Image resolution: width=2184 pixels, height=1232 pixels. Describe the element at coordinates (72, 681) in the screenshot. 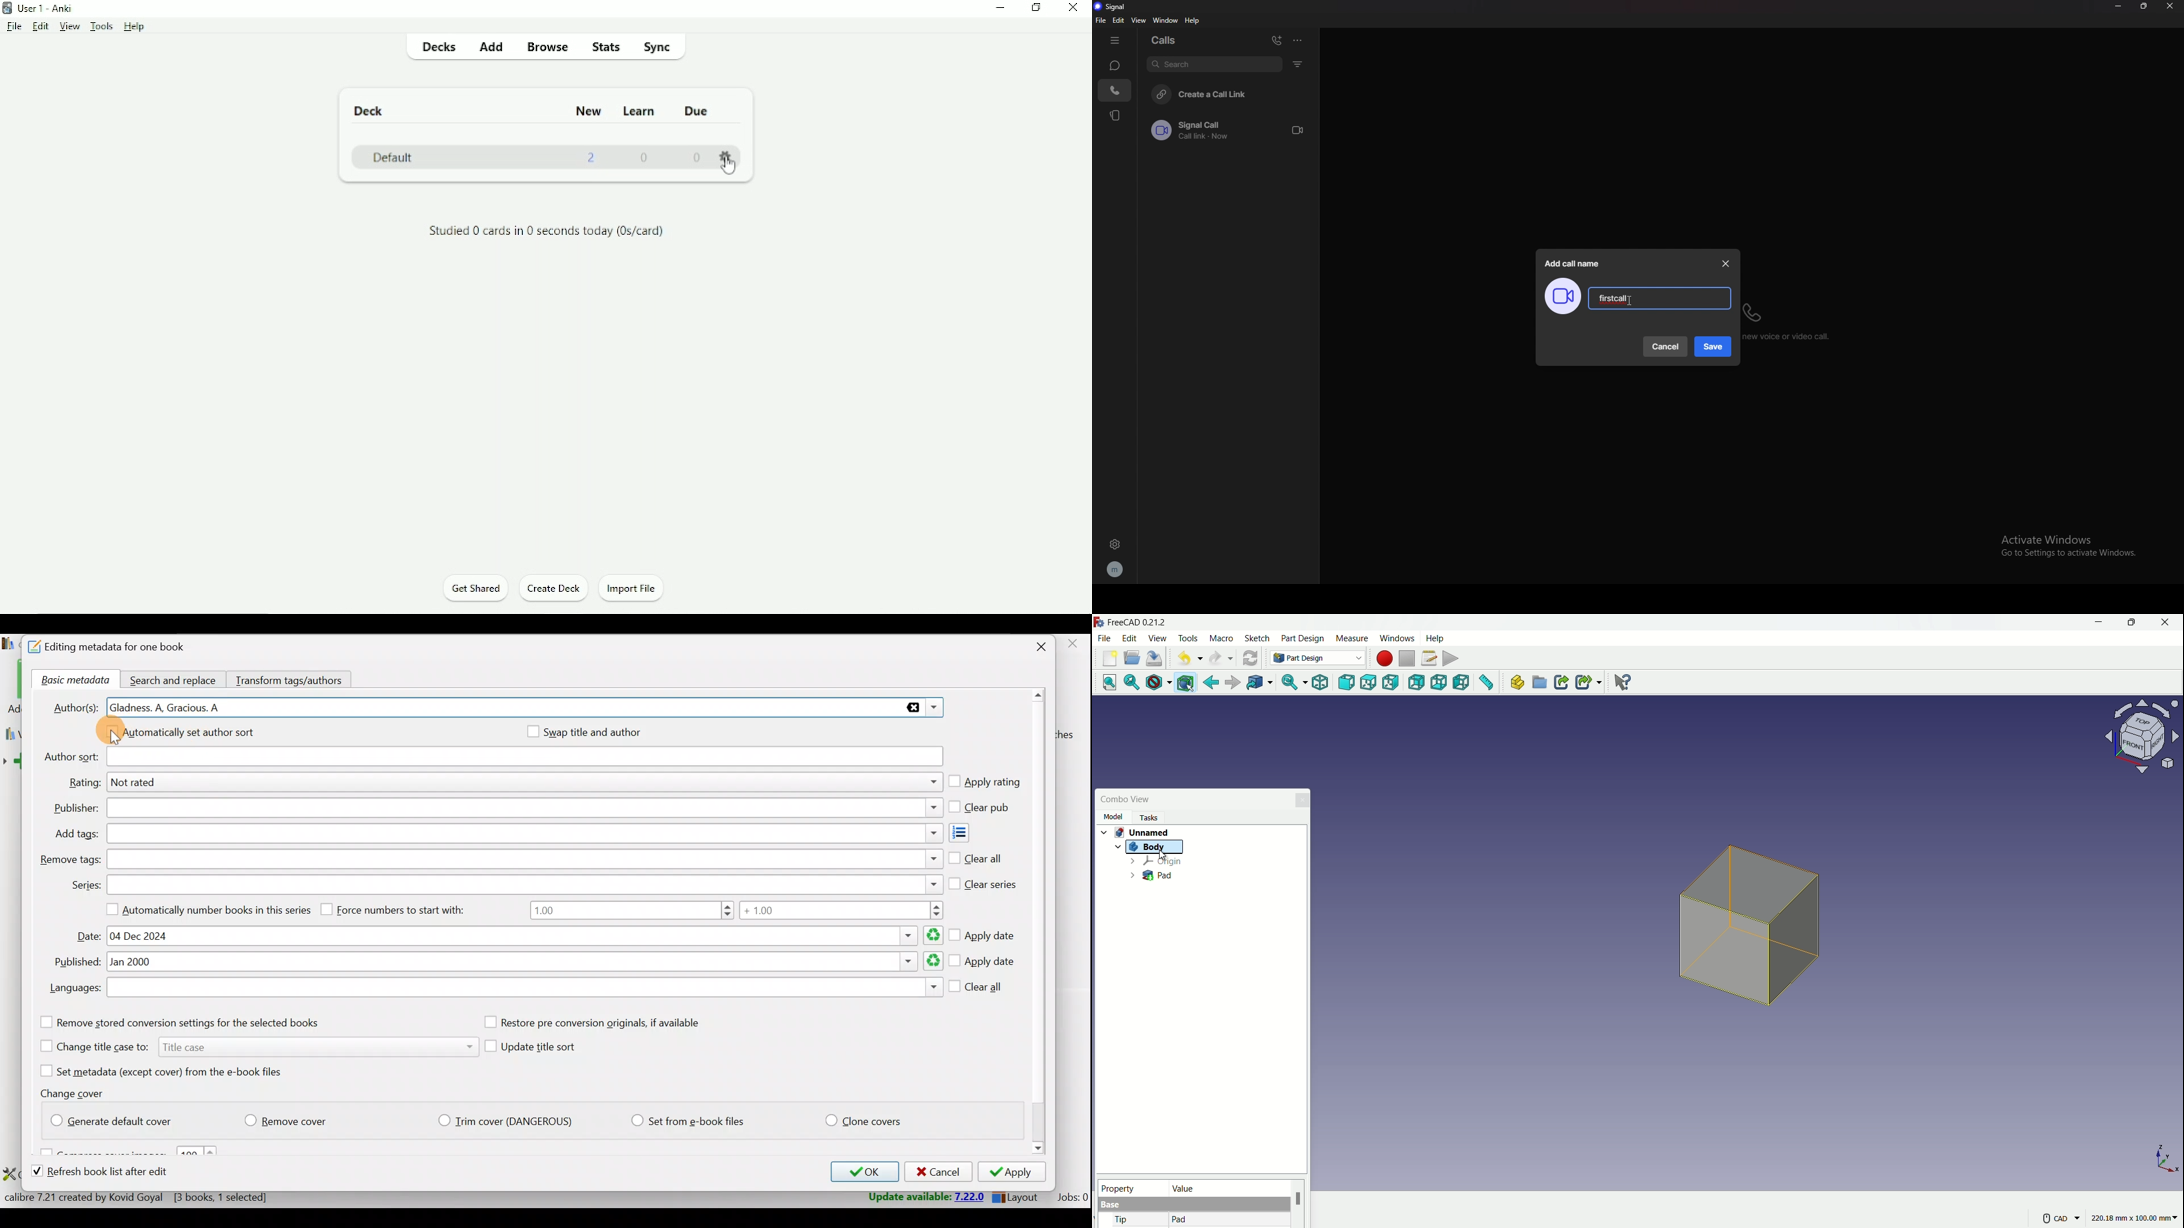

I see `Basic metadata` at that location.